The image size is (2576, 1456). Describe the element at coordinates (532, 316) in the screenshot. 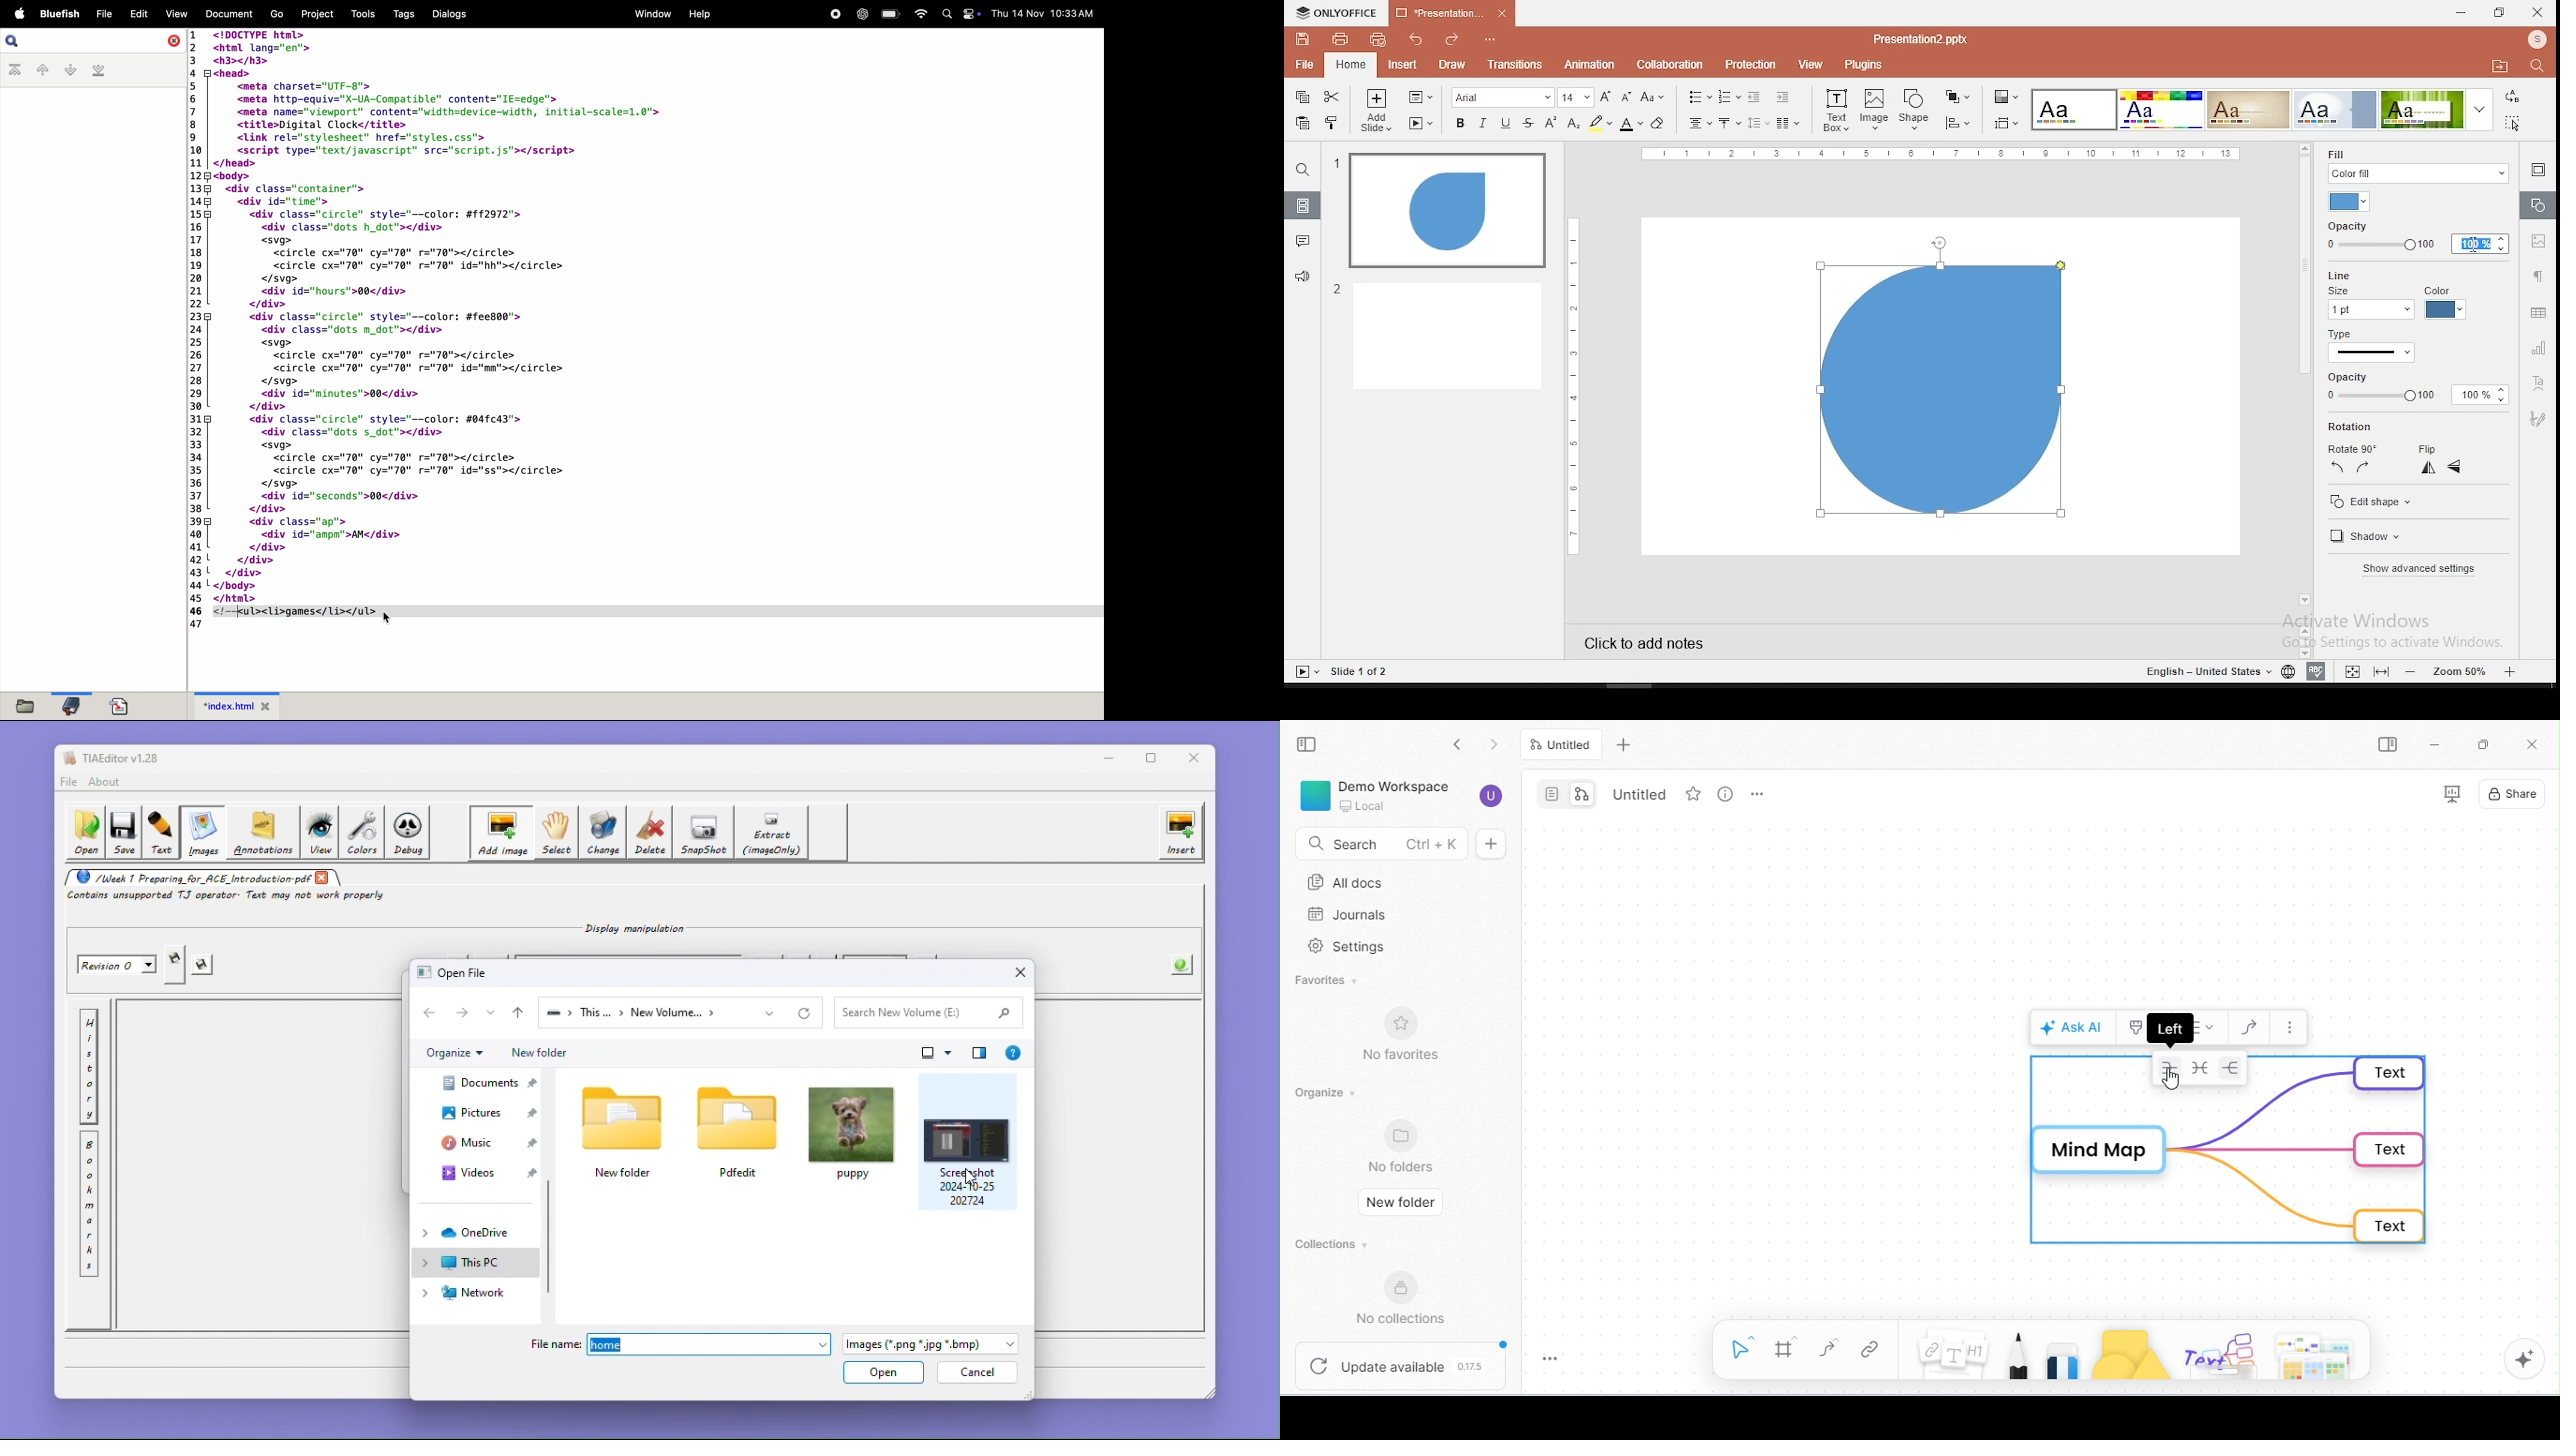

I see `code for inserting a comment in HTML` at that location.